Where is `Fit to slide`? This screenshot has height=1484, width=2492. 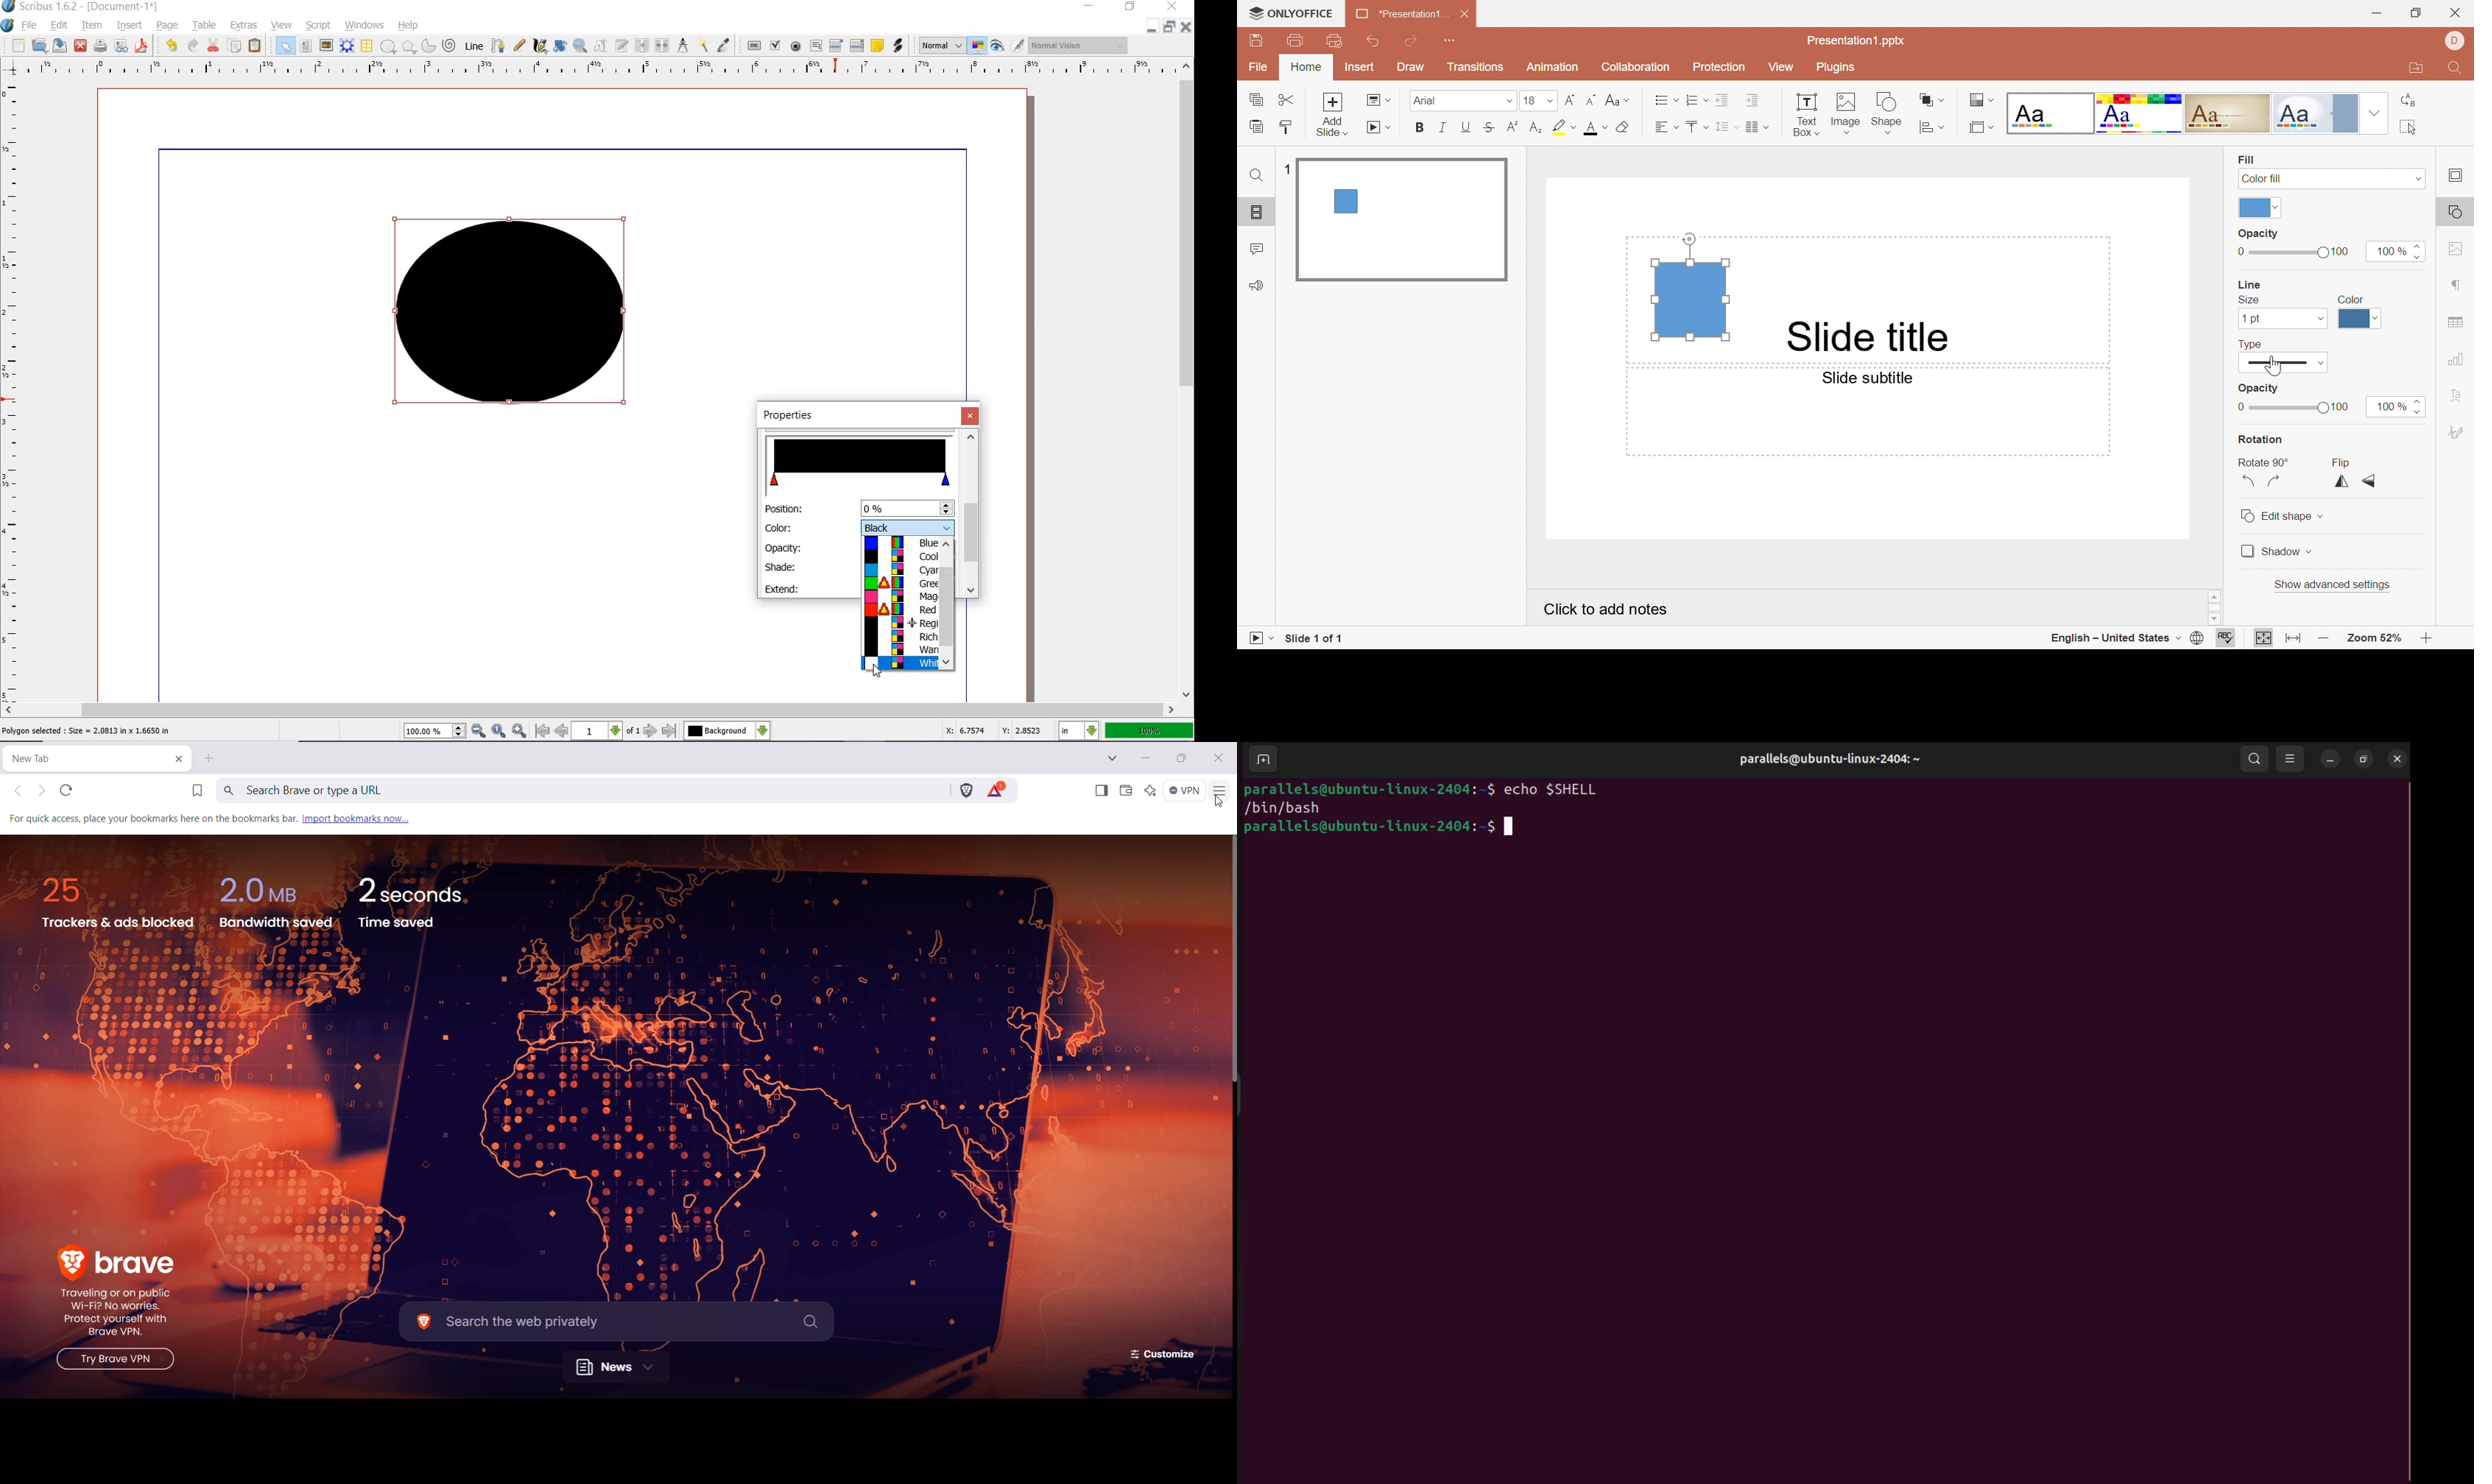 Fit to slide is located at coordinates (2263, 638).